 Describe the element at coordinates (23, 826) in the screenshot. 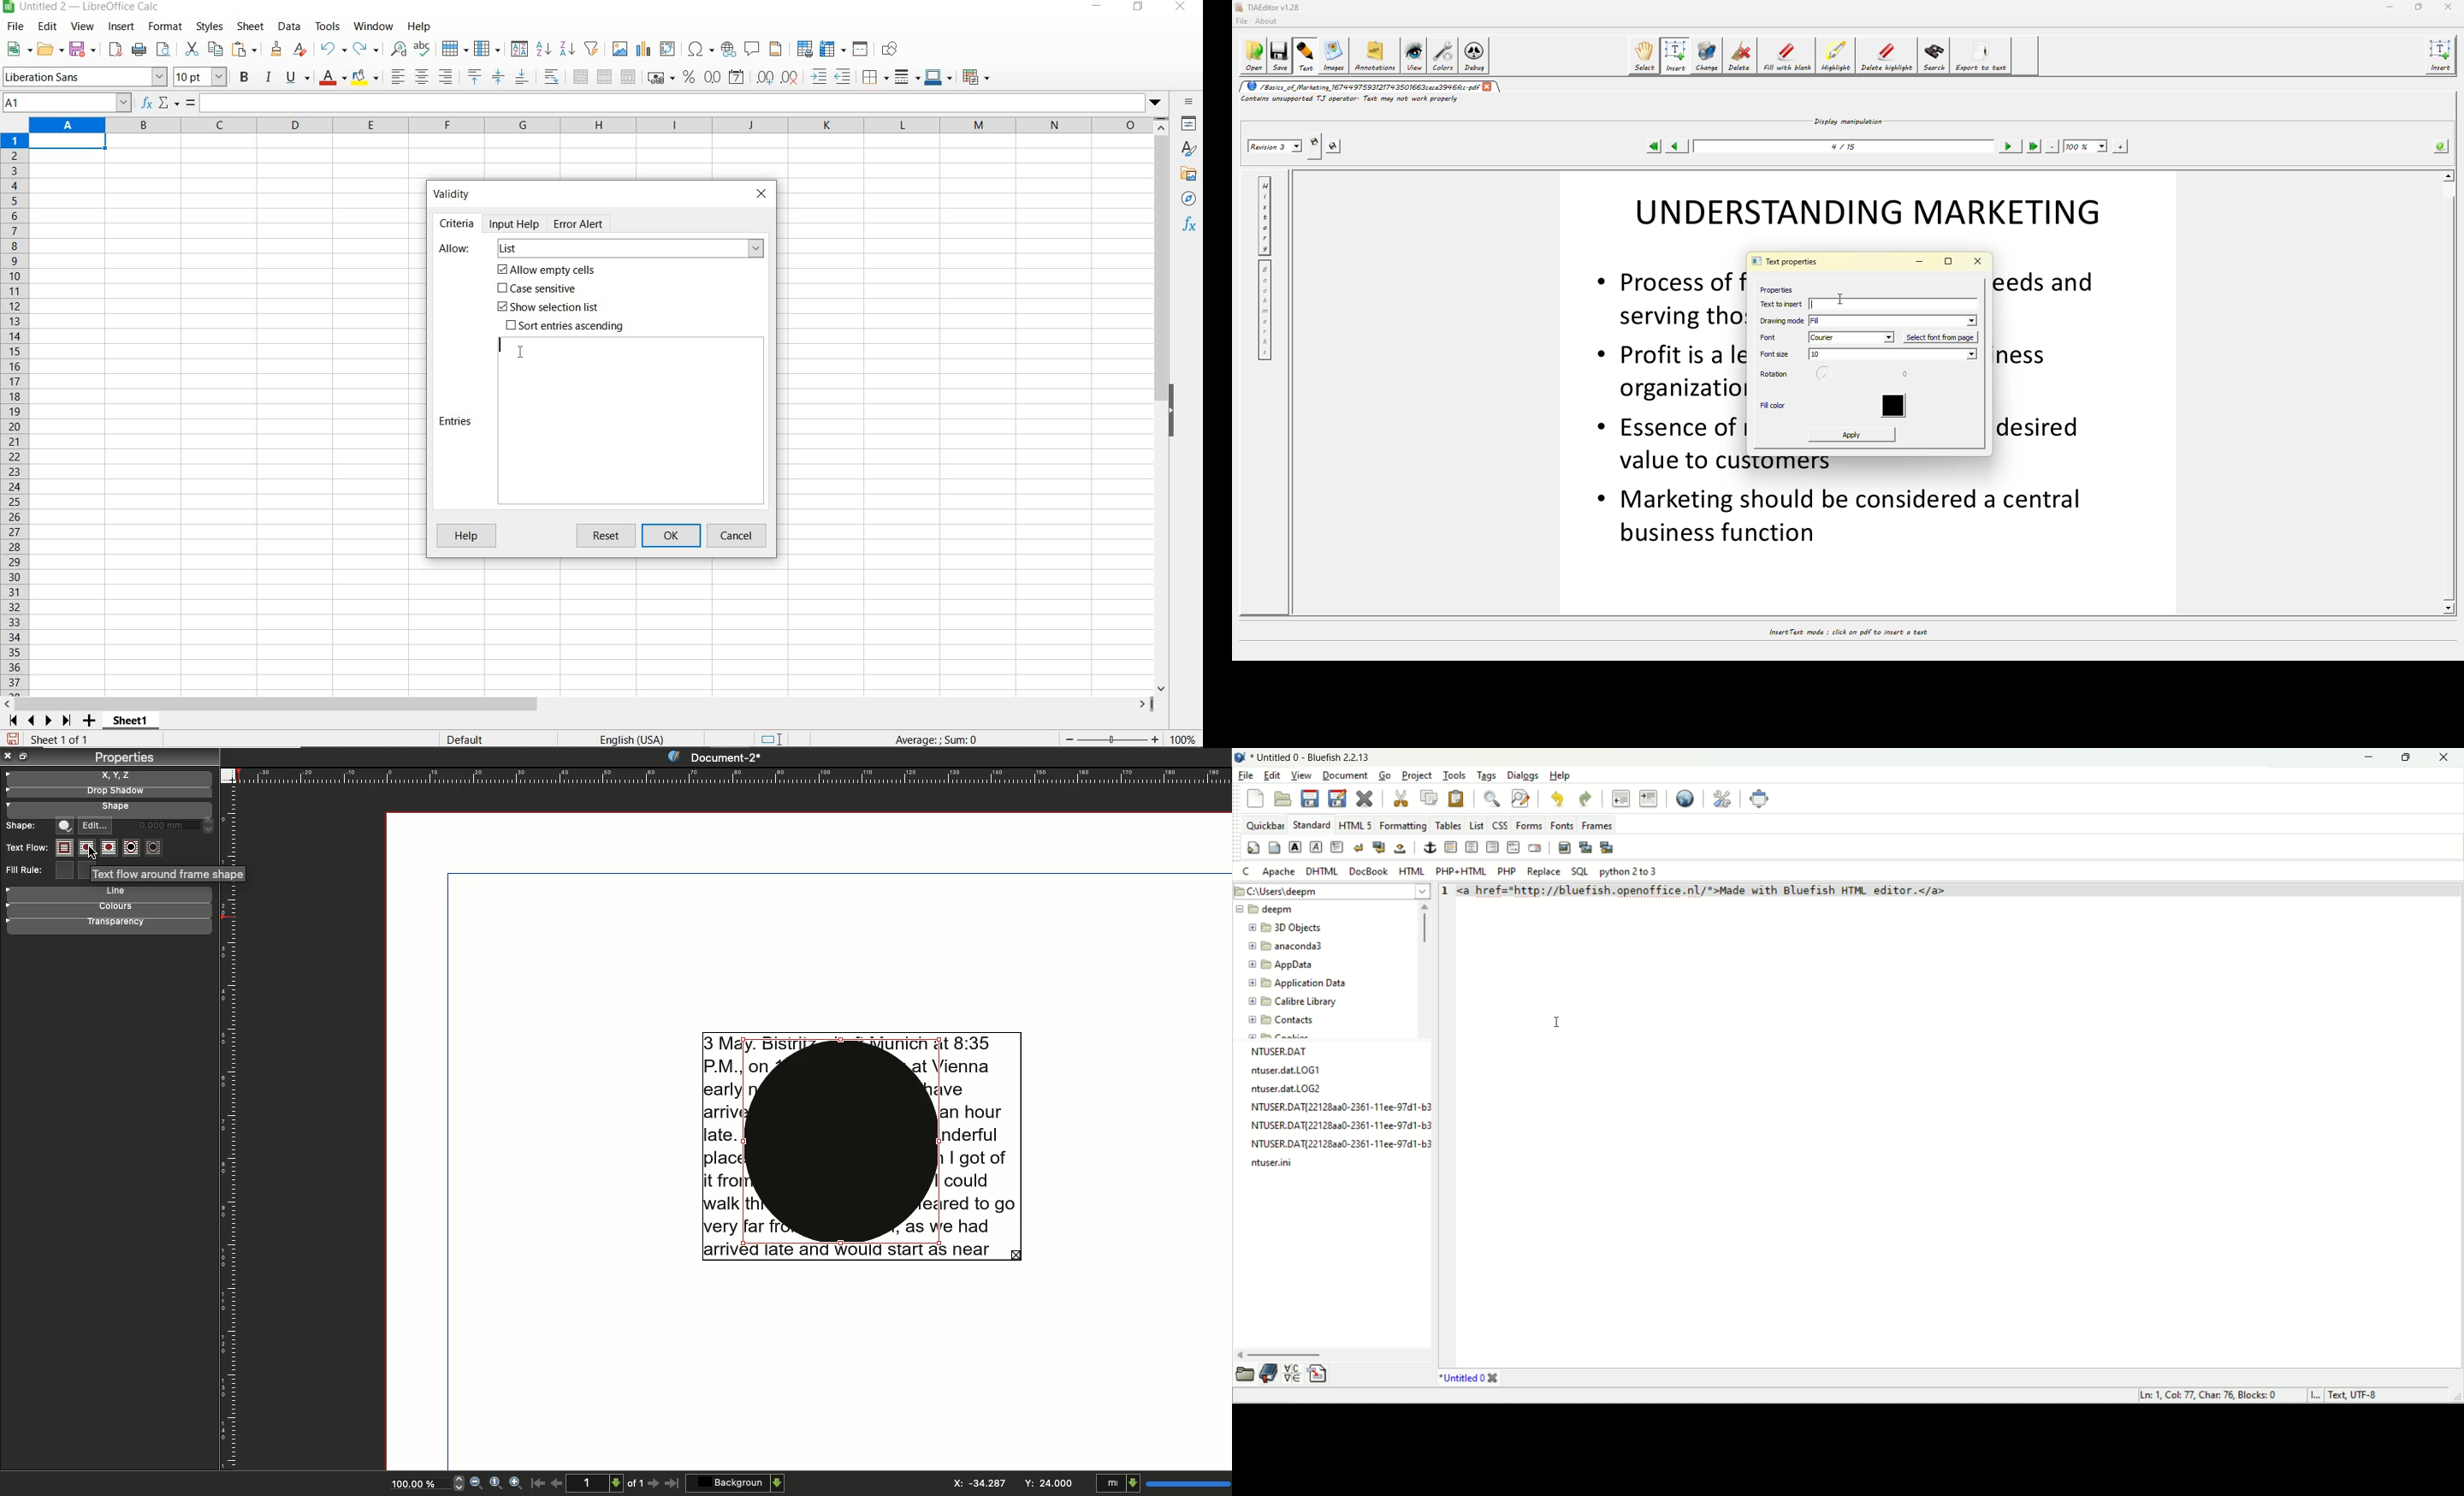

I see `Shape` at that location.